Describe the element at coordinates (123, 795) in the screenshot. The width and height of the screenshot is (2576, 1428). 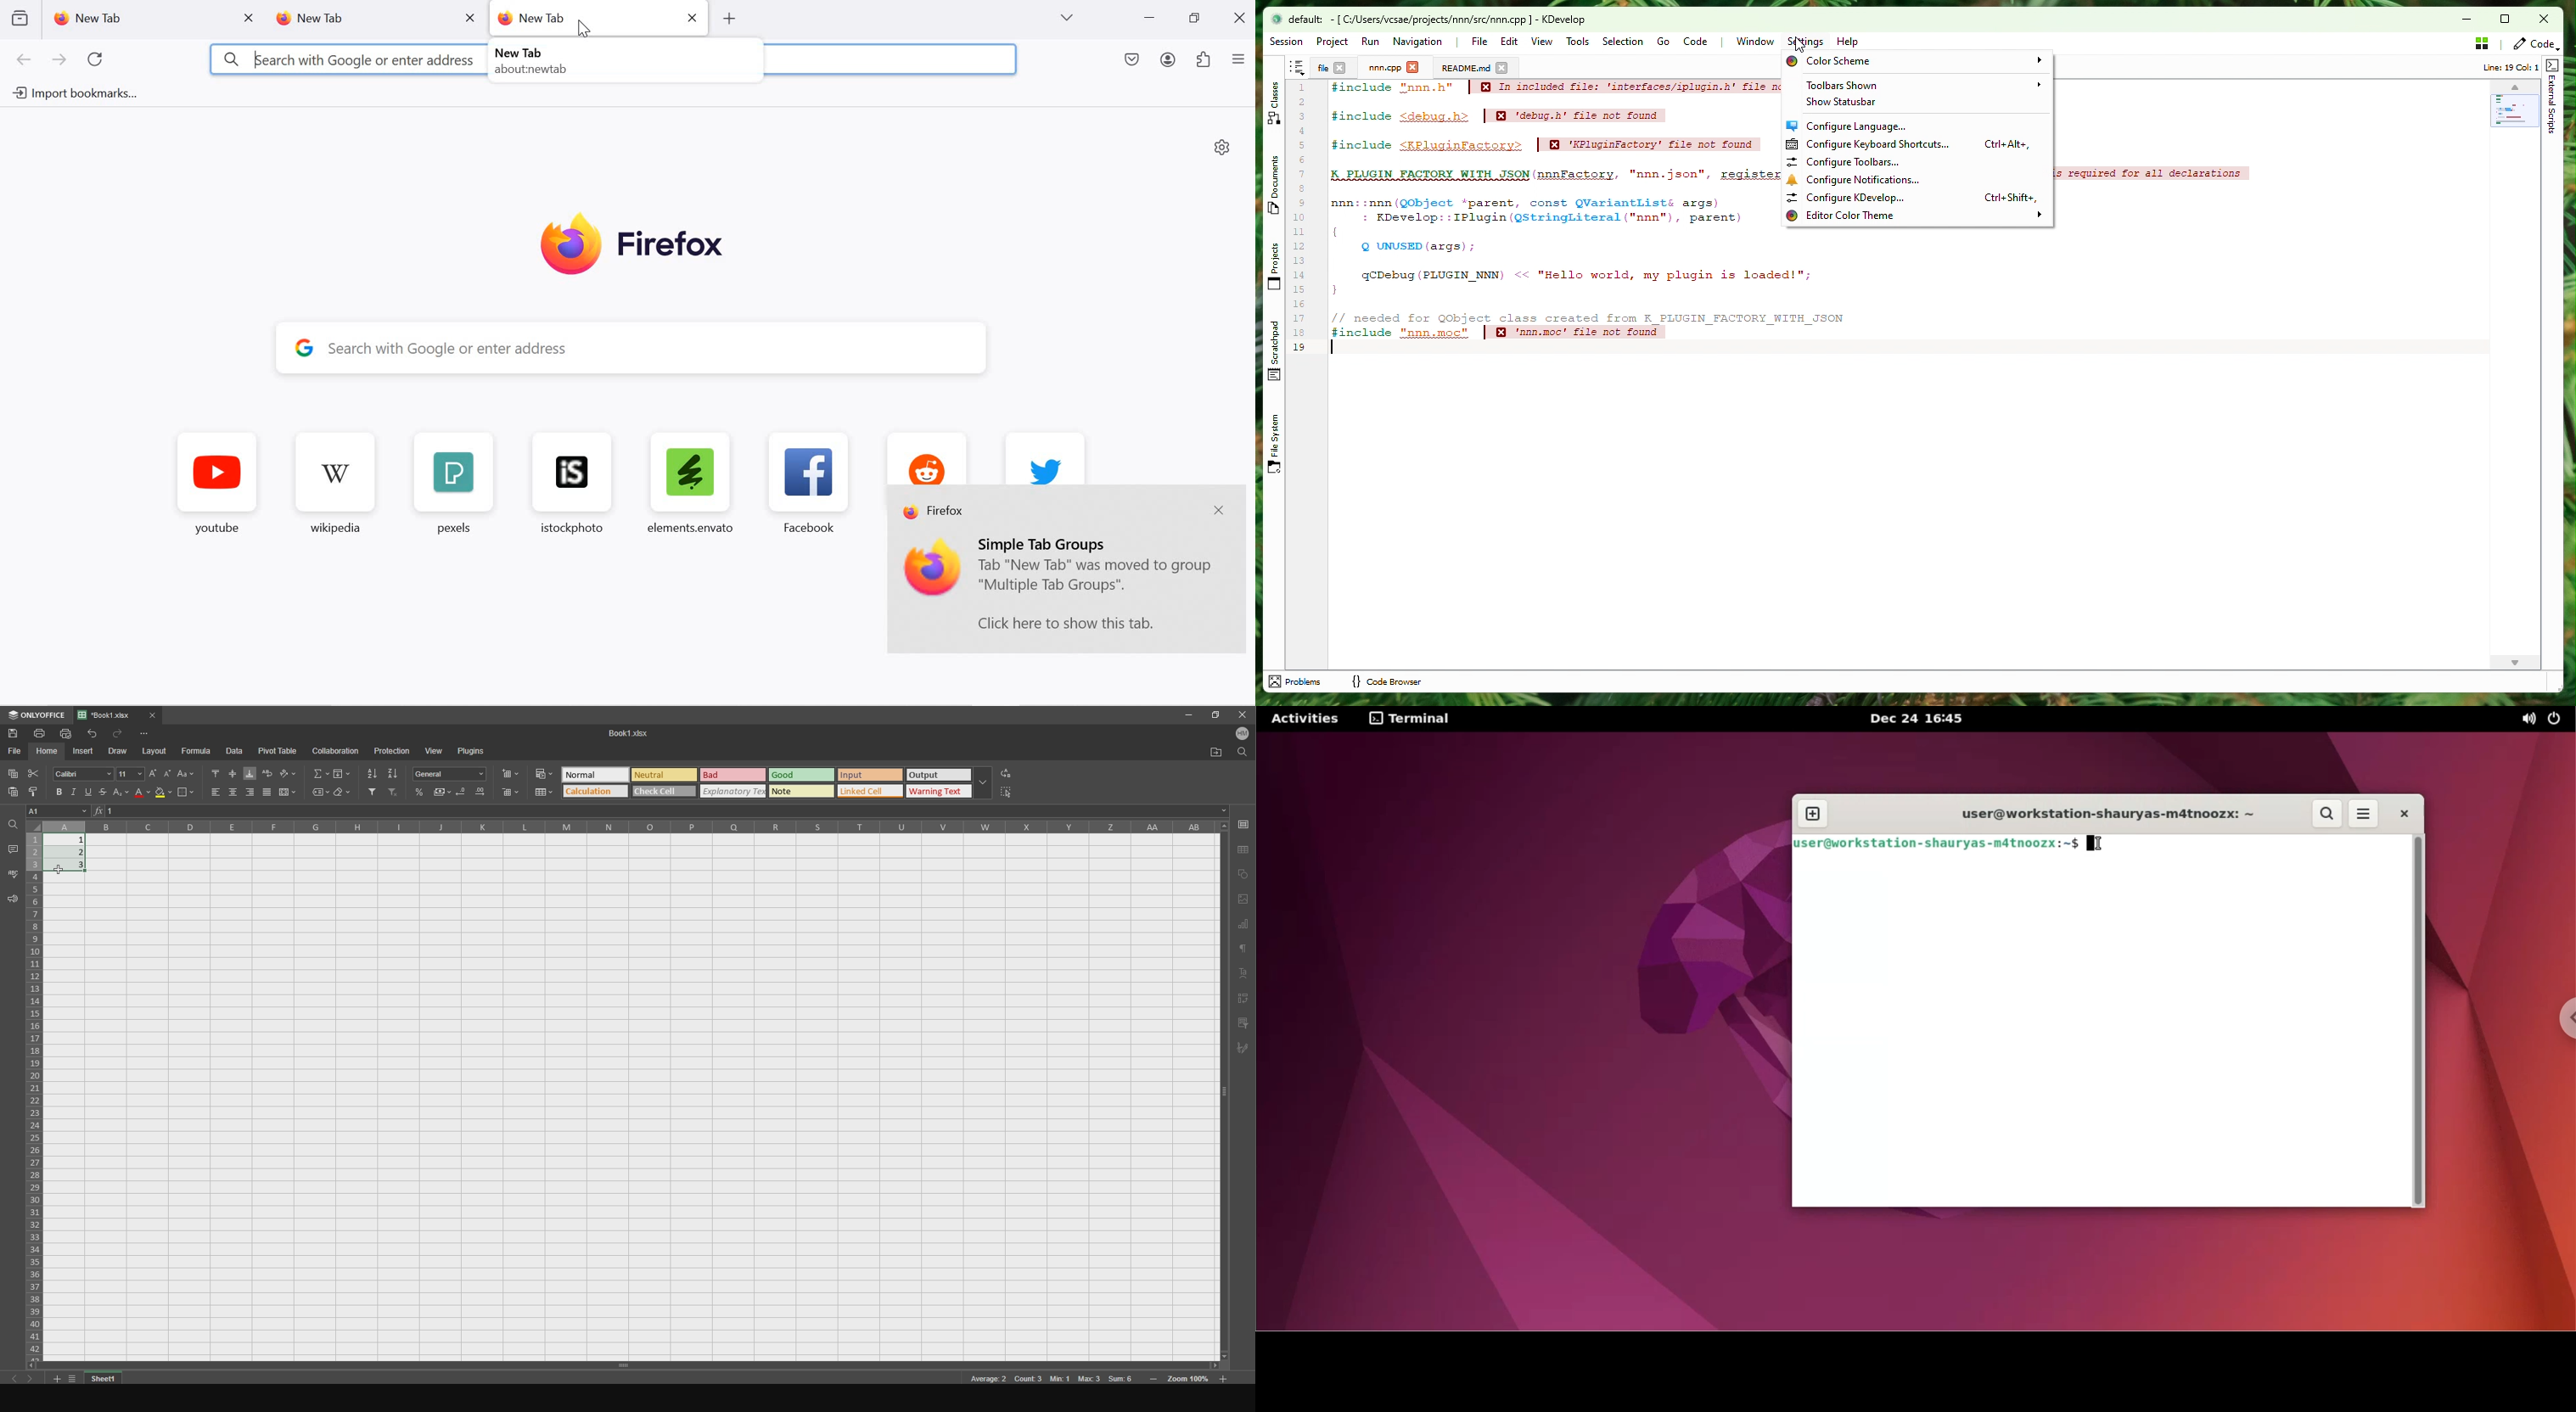
I see `` at that location.